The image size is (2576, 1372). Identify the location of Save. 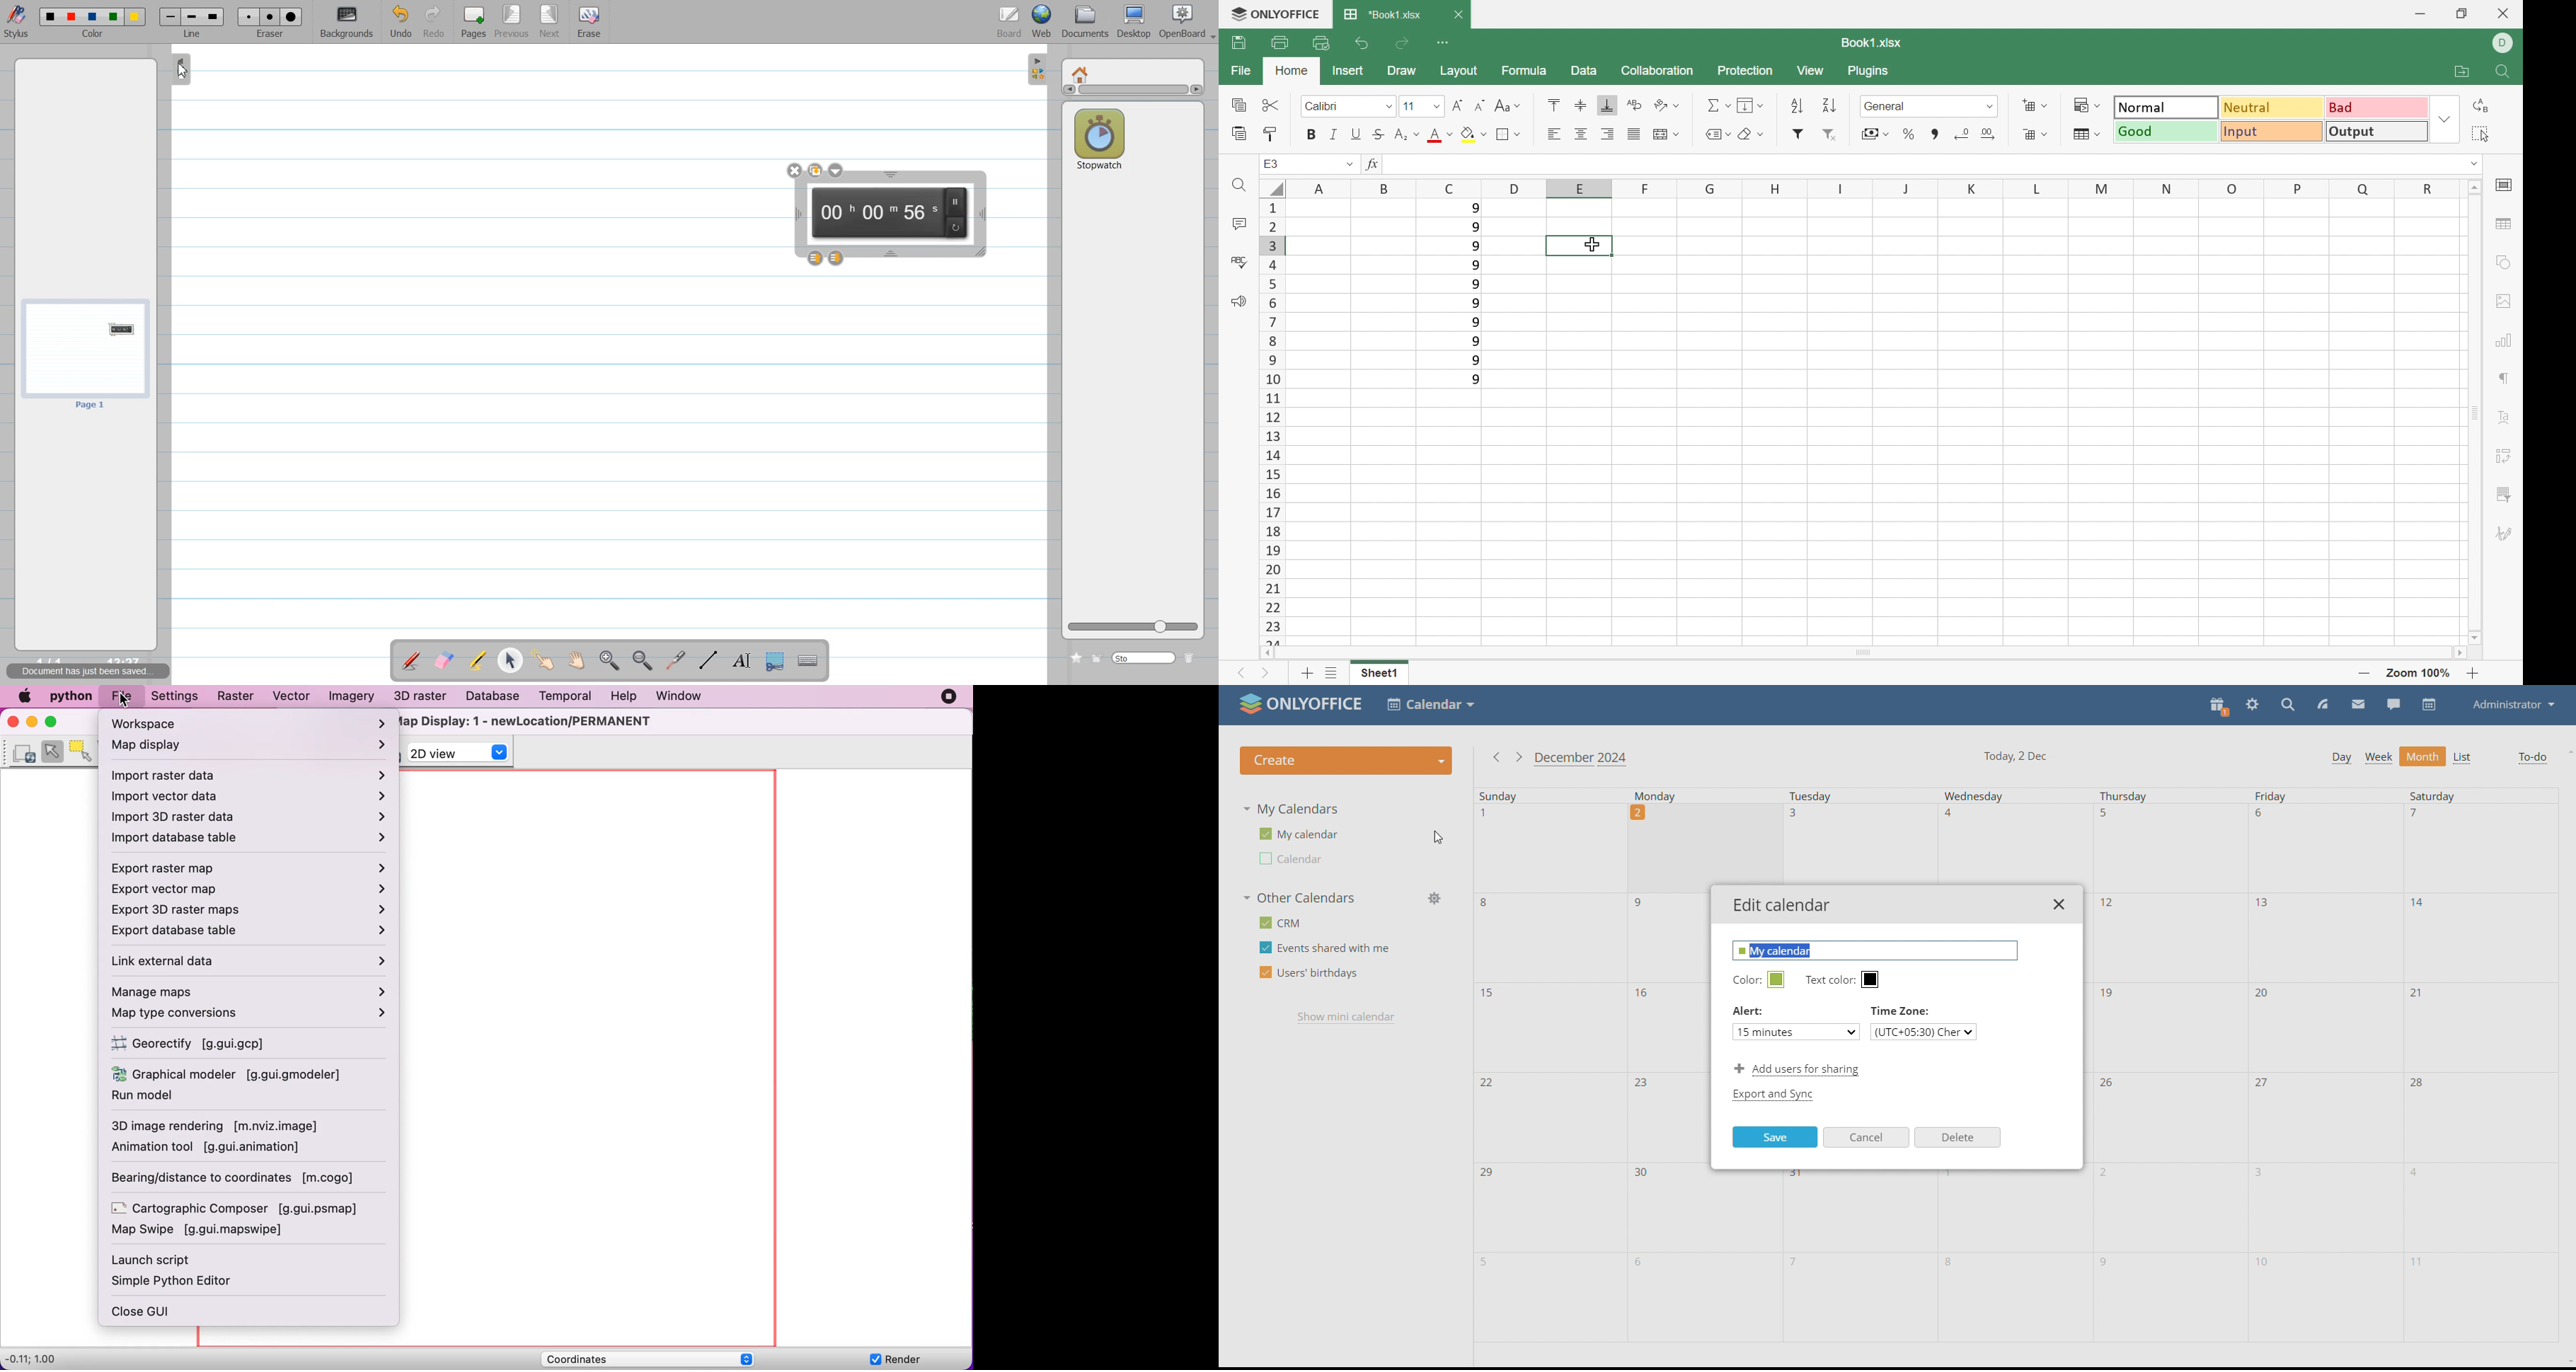
(1234, 43).